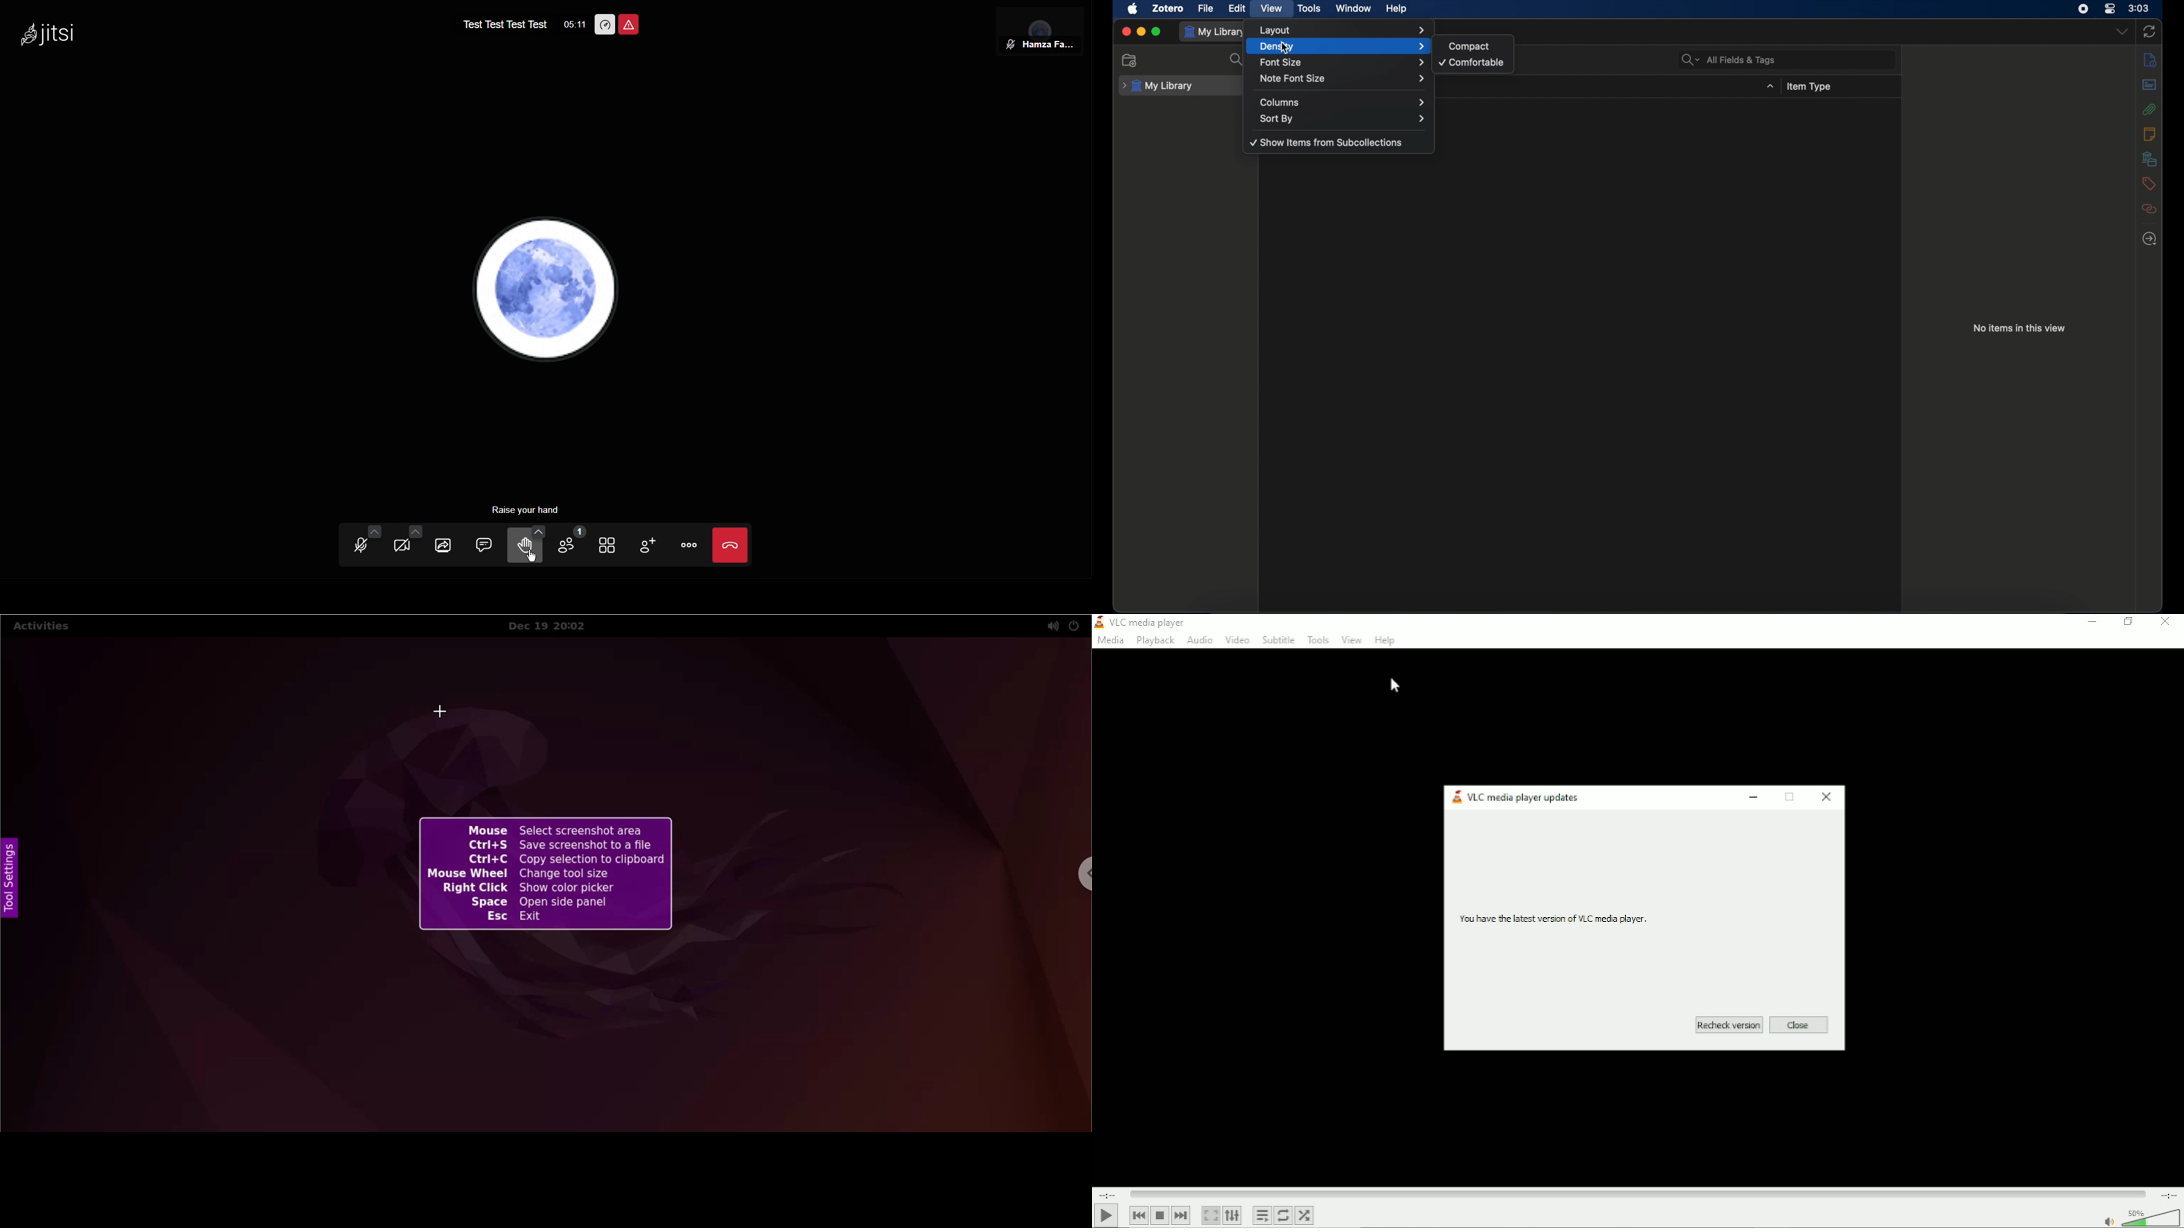  What do you see at coordinates (2108, 1221) in the screenshot?
I see `mute` at bounding box center [2108, 1221].